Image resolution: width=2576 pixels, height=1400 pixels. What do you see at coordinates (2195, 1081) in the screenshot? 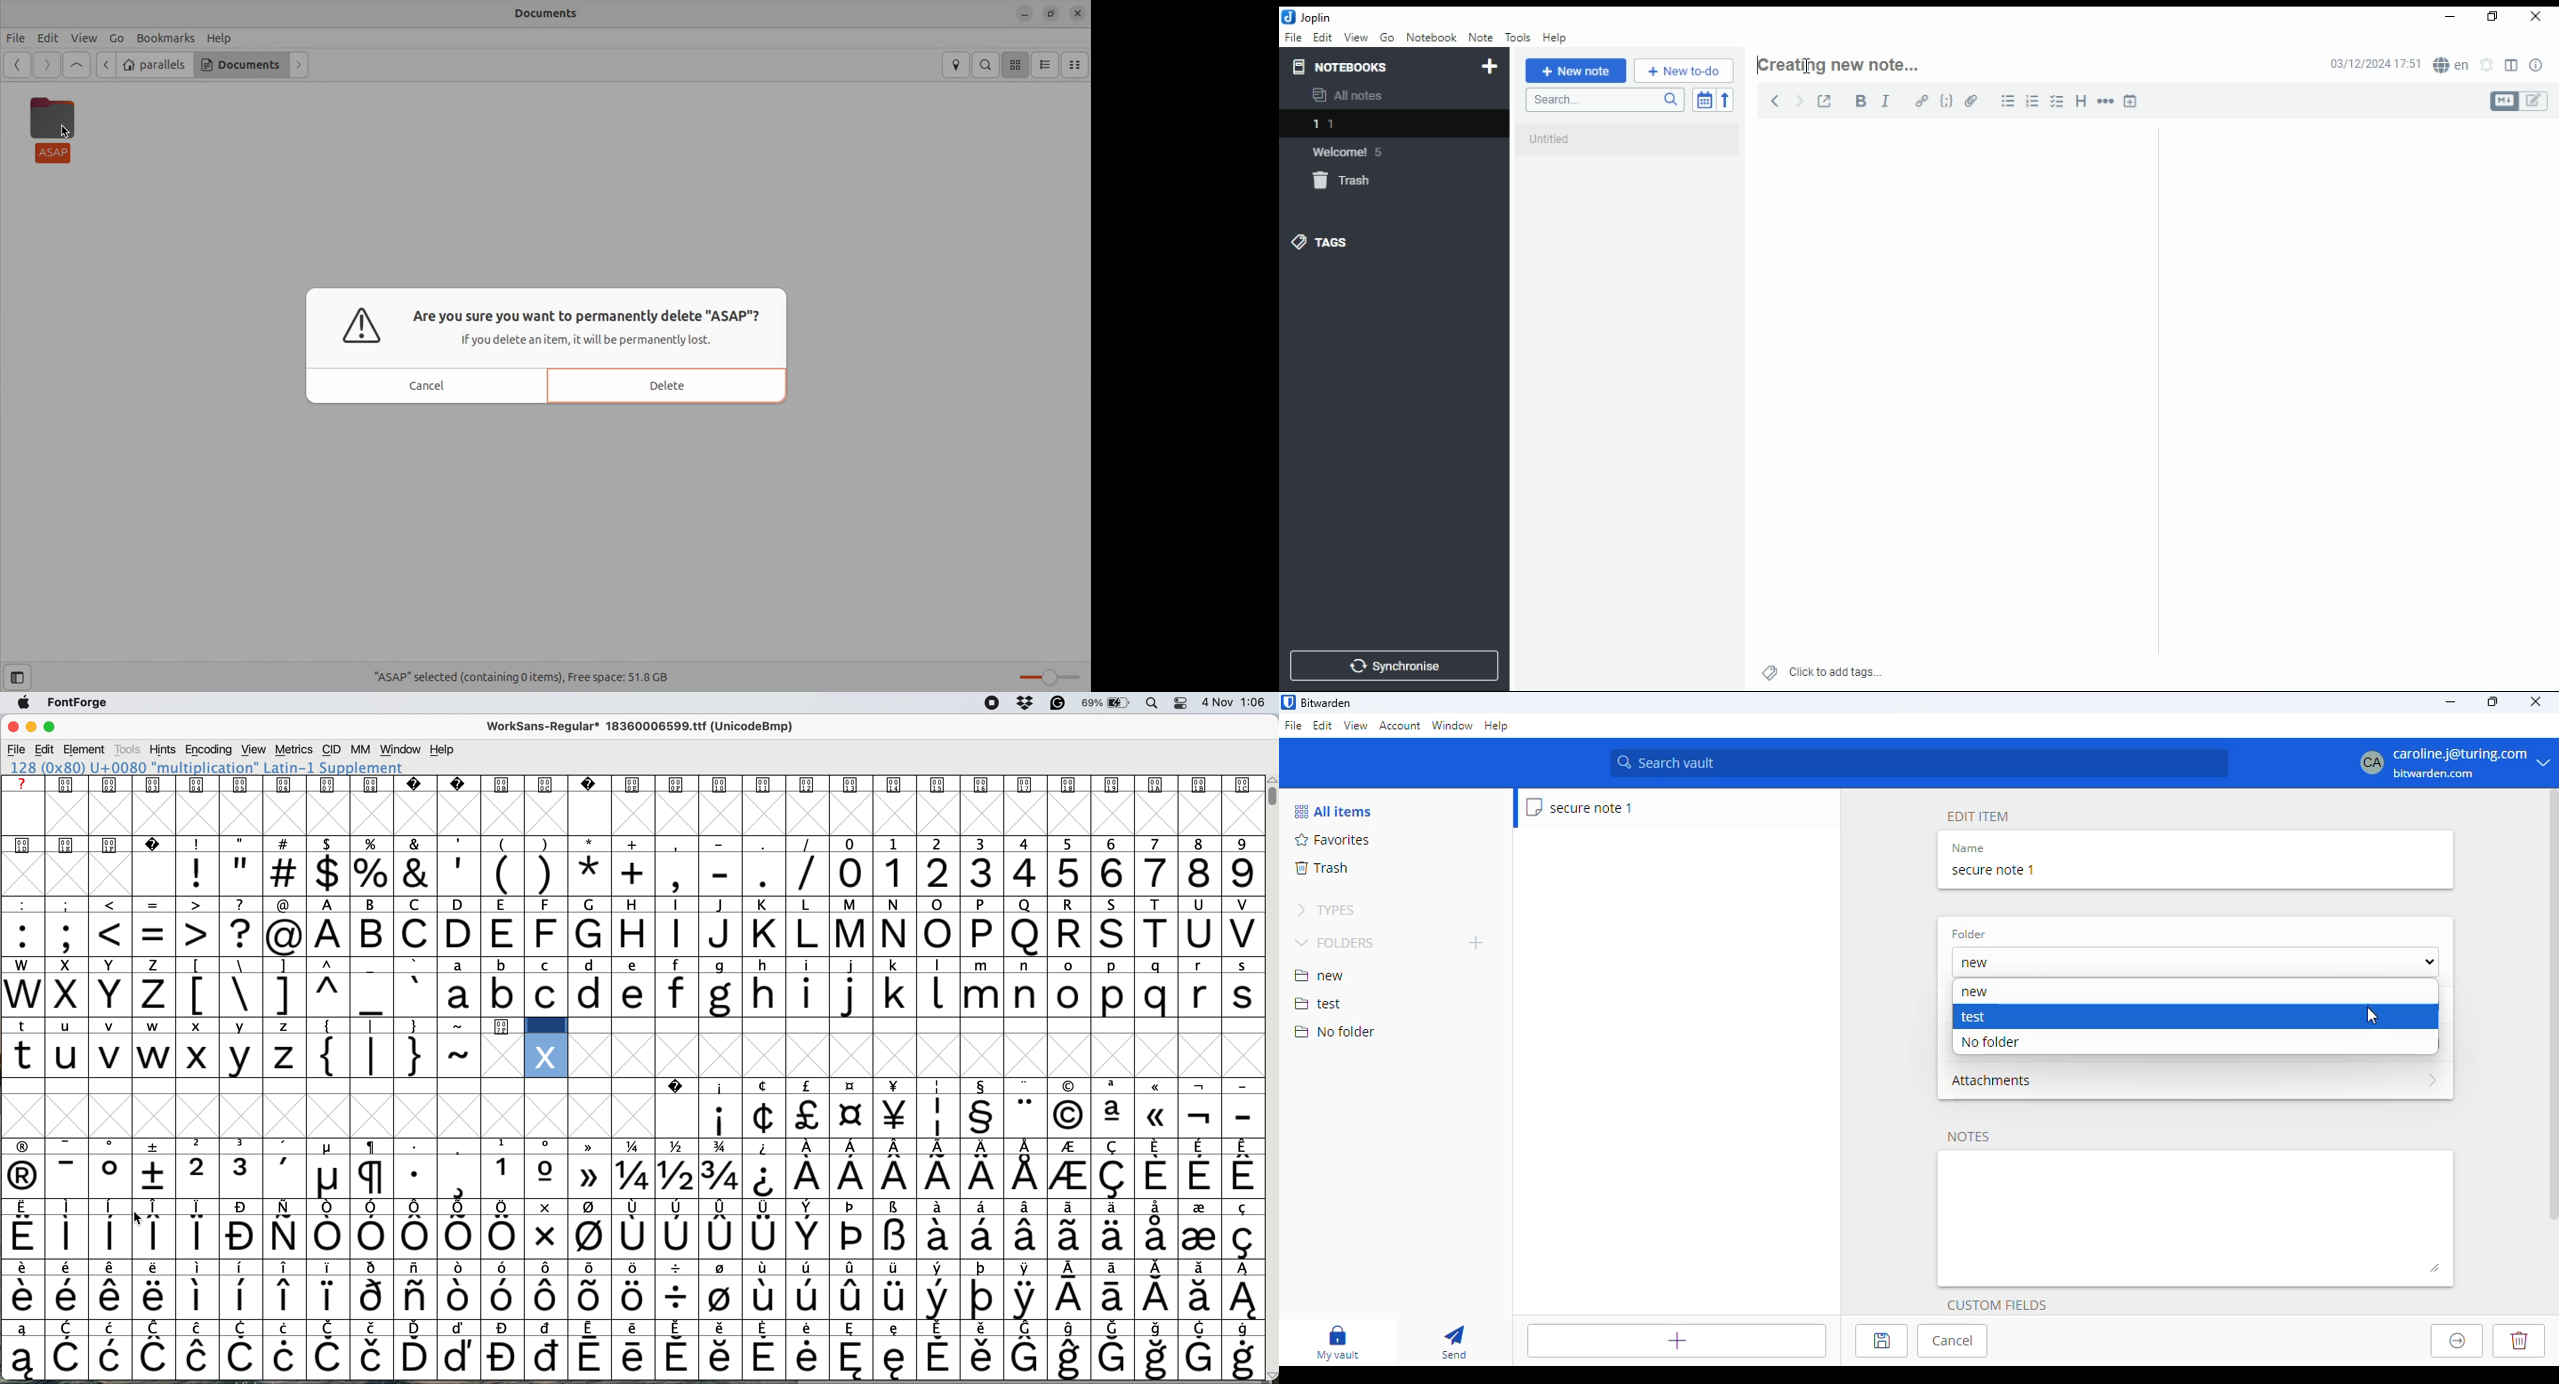
I see `attachments` at bounding box center [2195, 1081].